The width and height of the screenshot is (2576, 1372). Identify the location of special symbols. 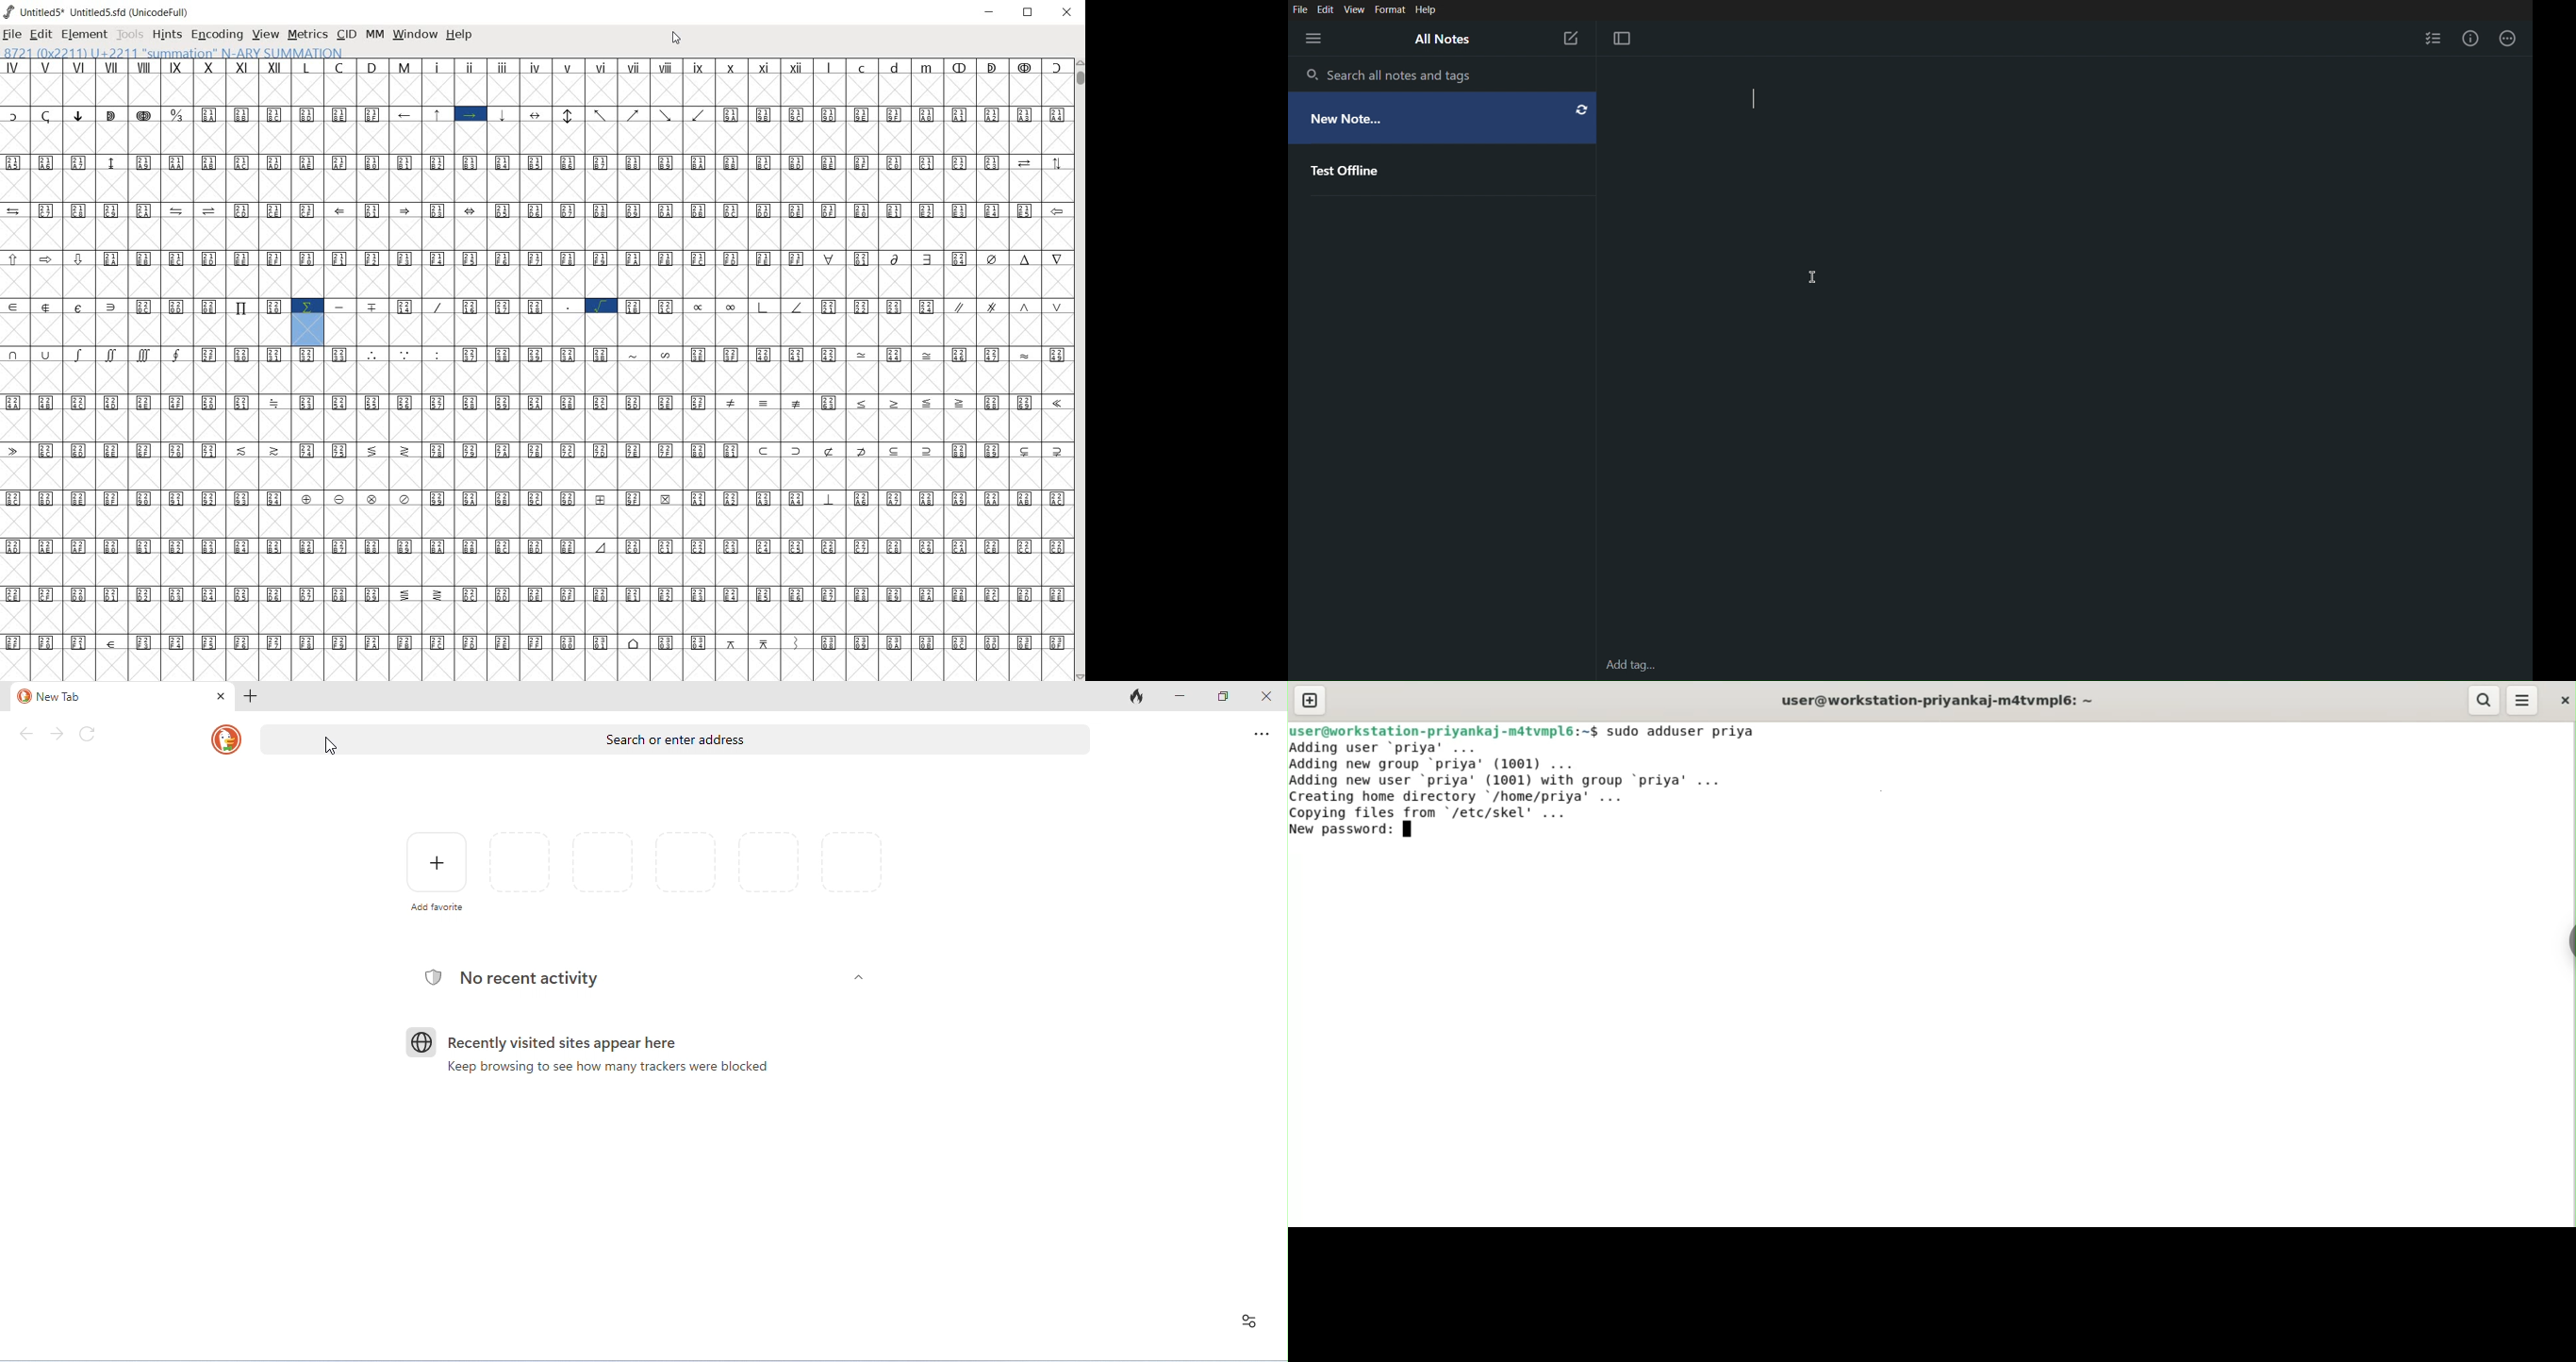
(534, 211).